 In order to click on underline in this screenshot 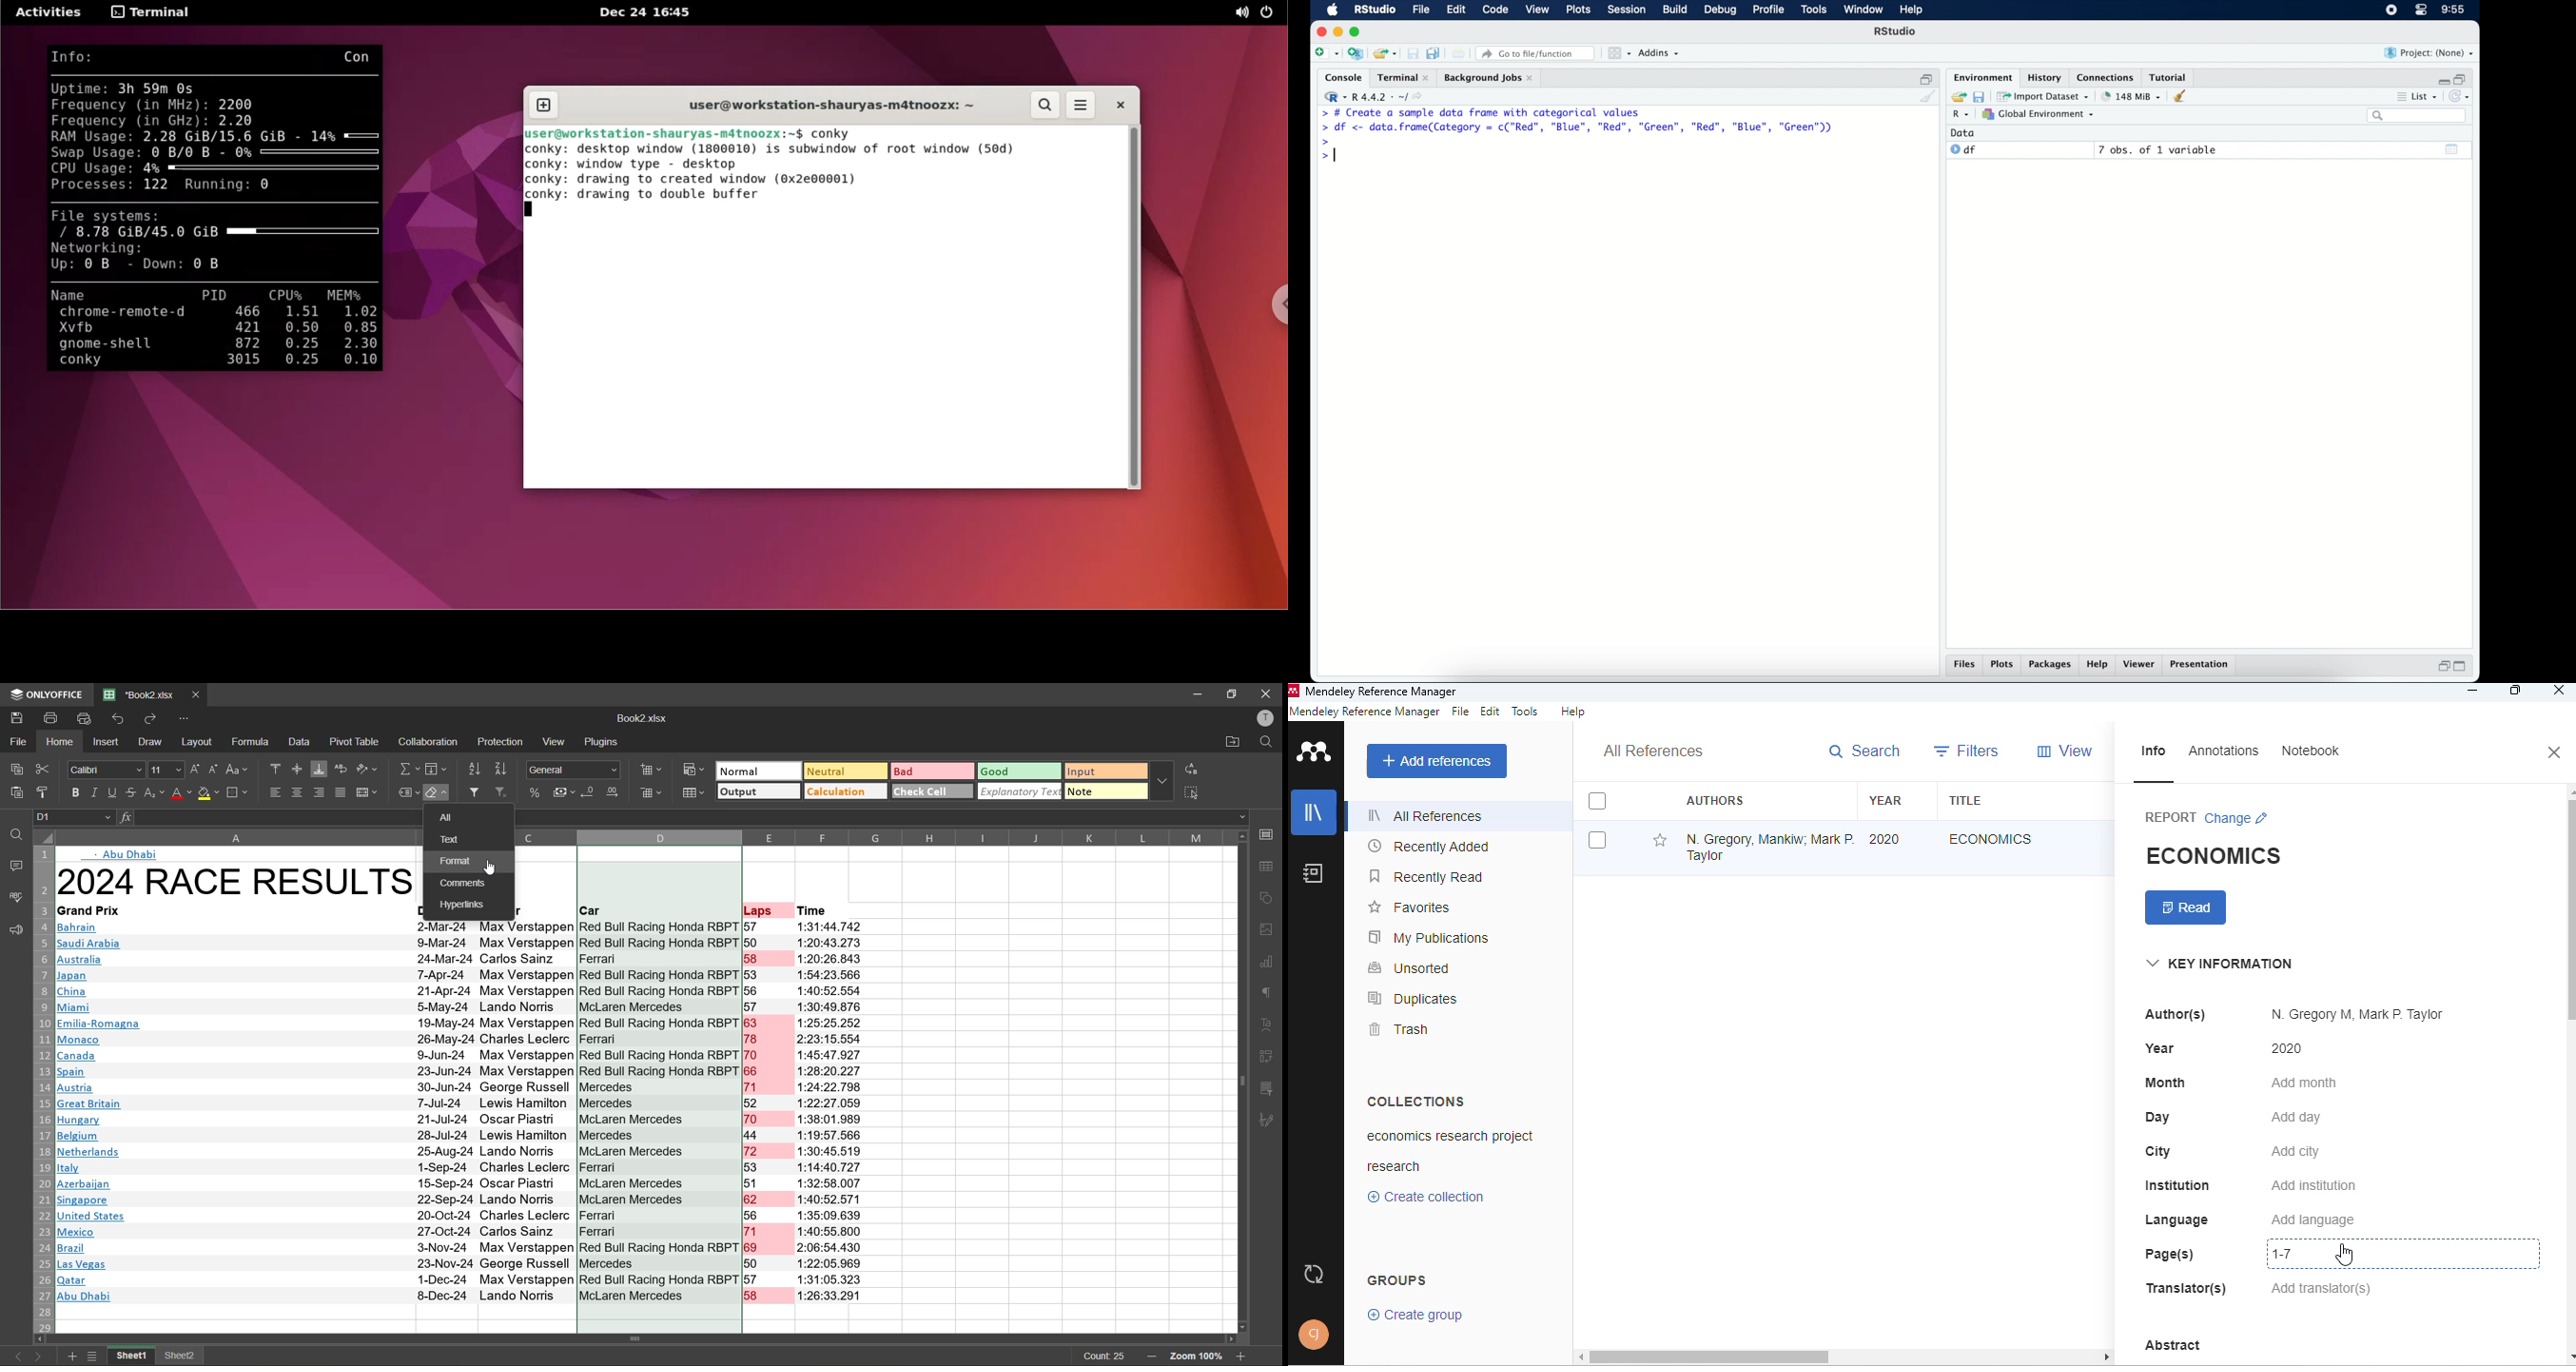, I will do `click(114, 792)`.